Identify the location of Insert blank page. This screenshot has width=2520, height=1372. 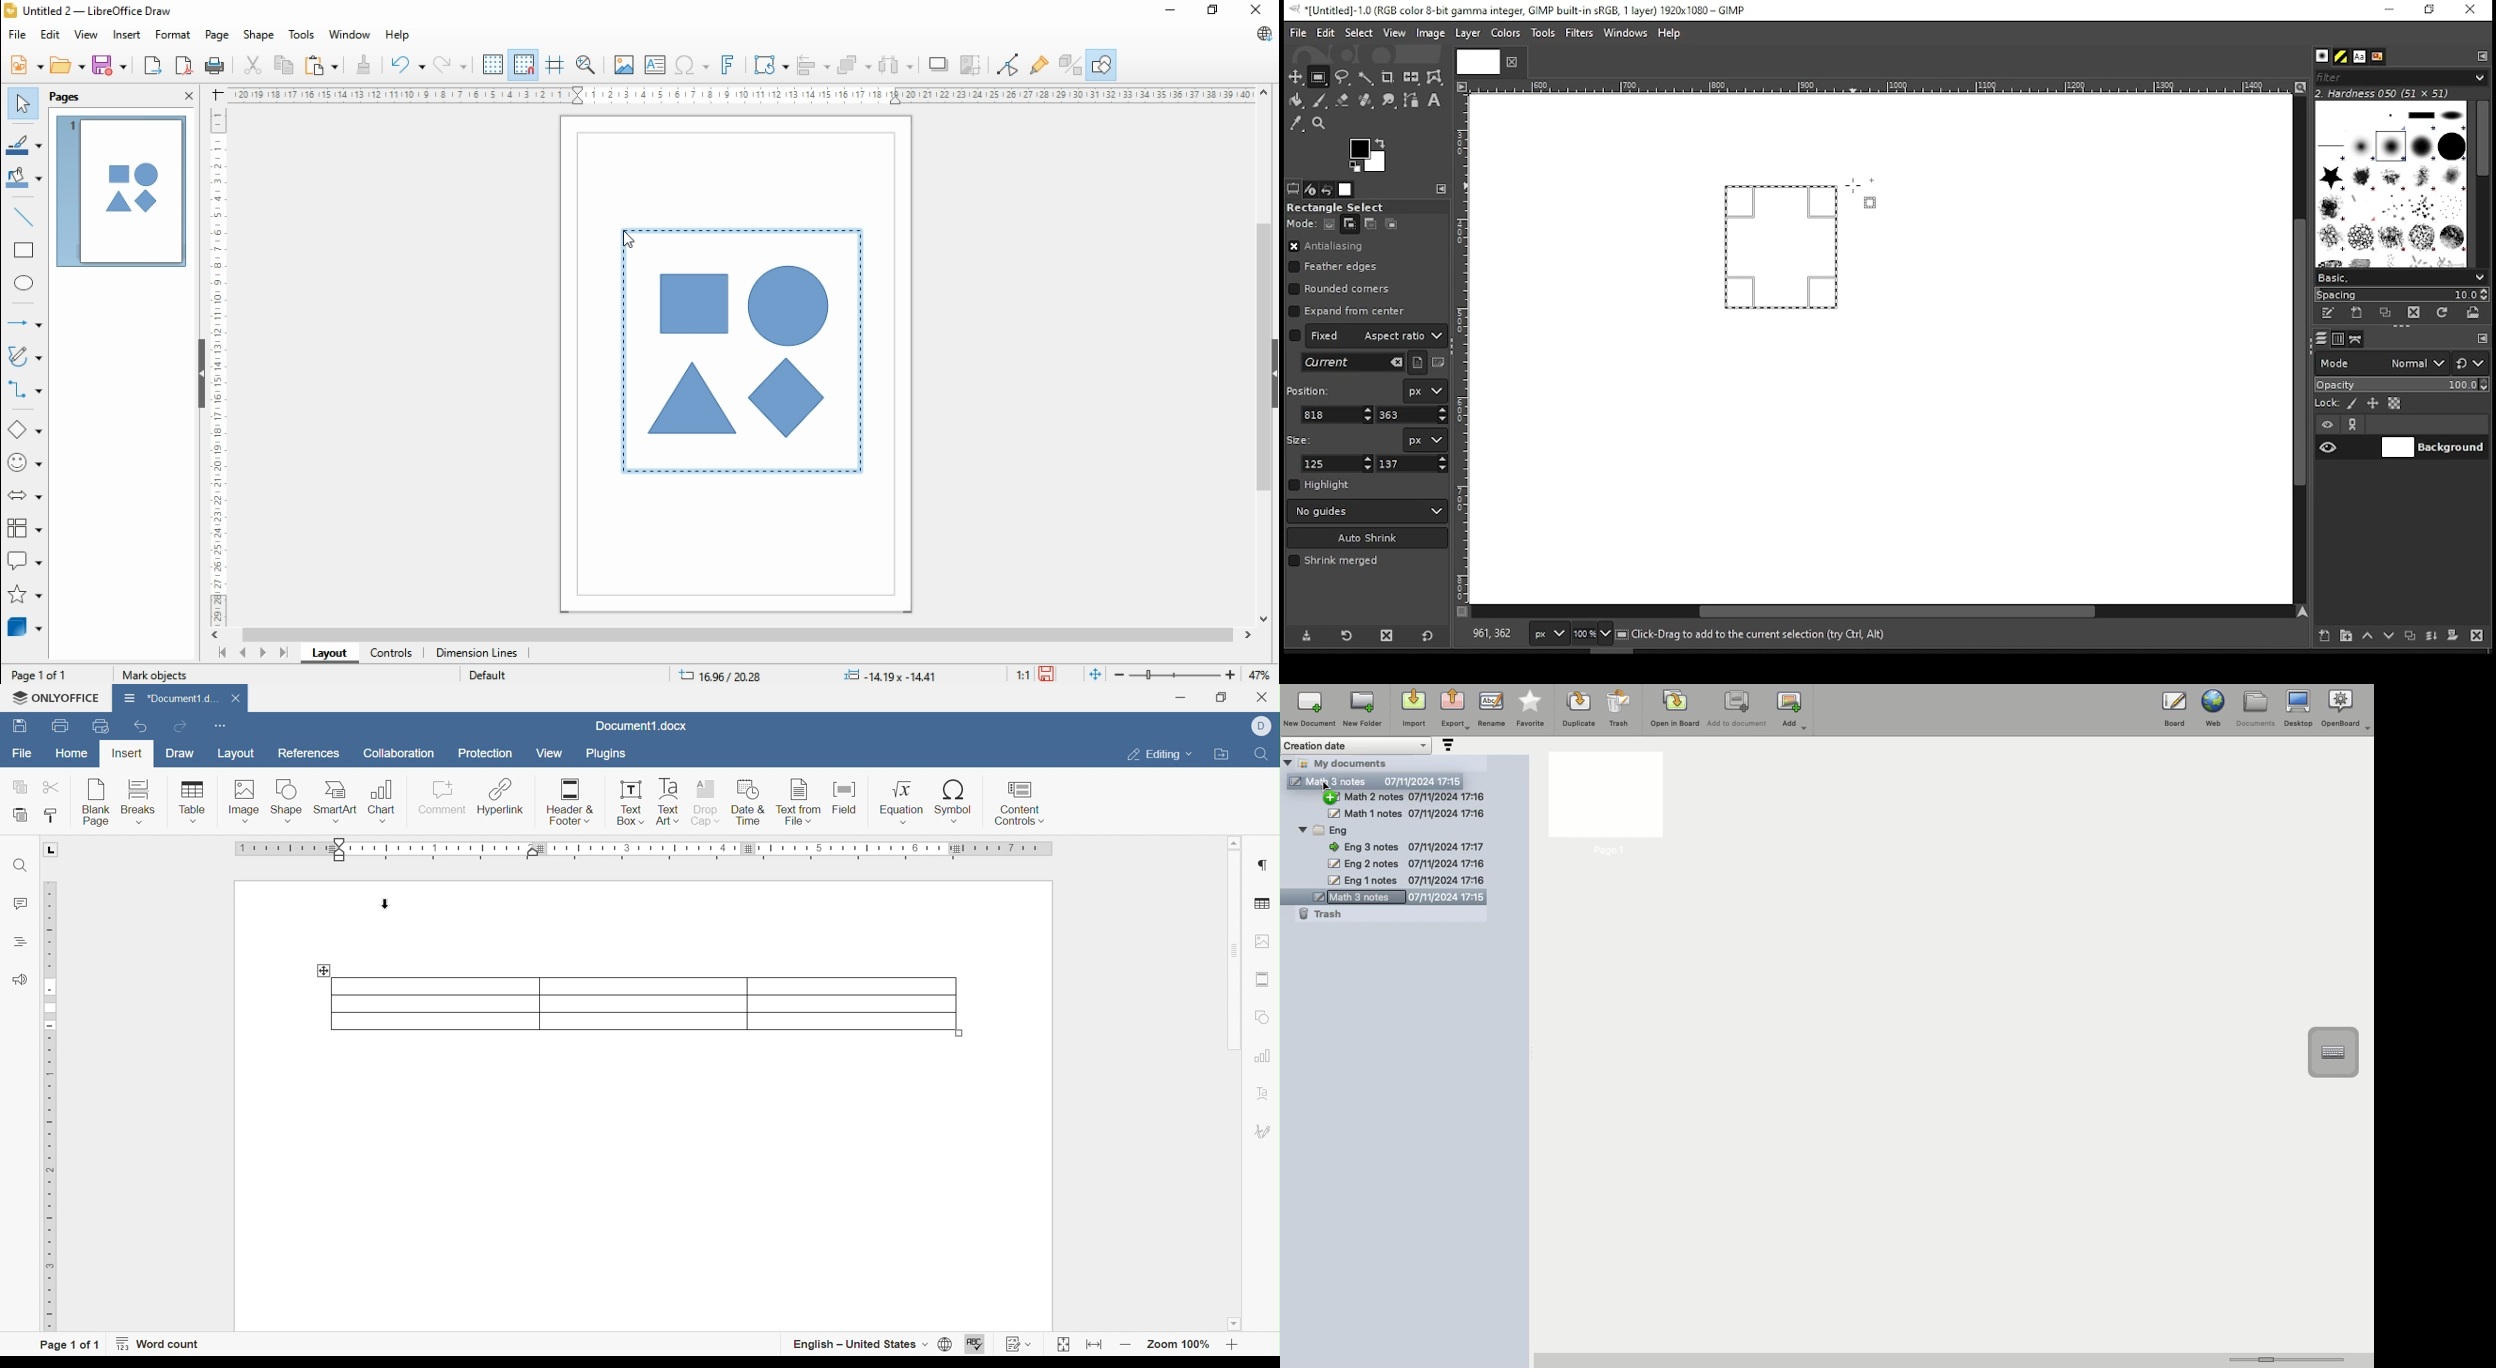
(99, 803).